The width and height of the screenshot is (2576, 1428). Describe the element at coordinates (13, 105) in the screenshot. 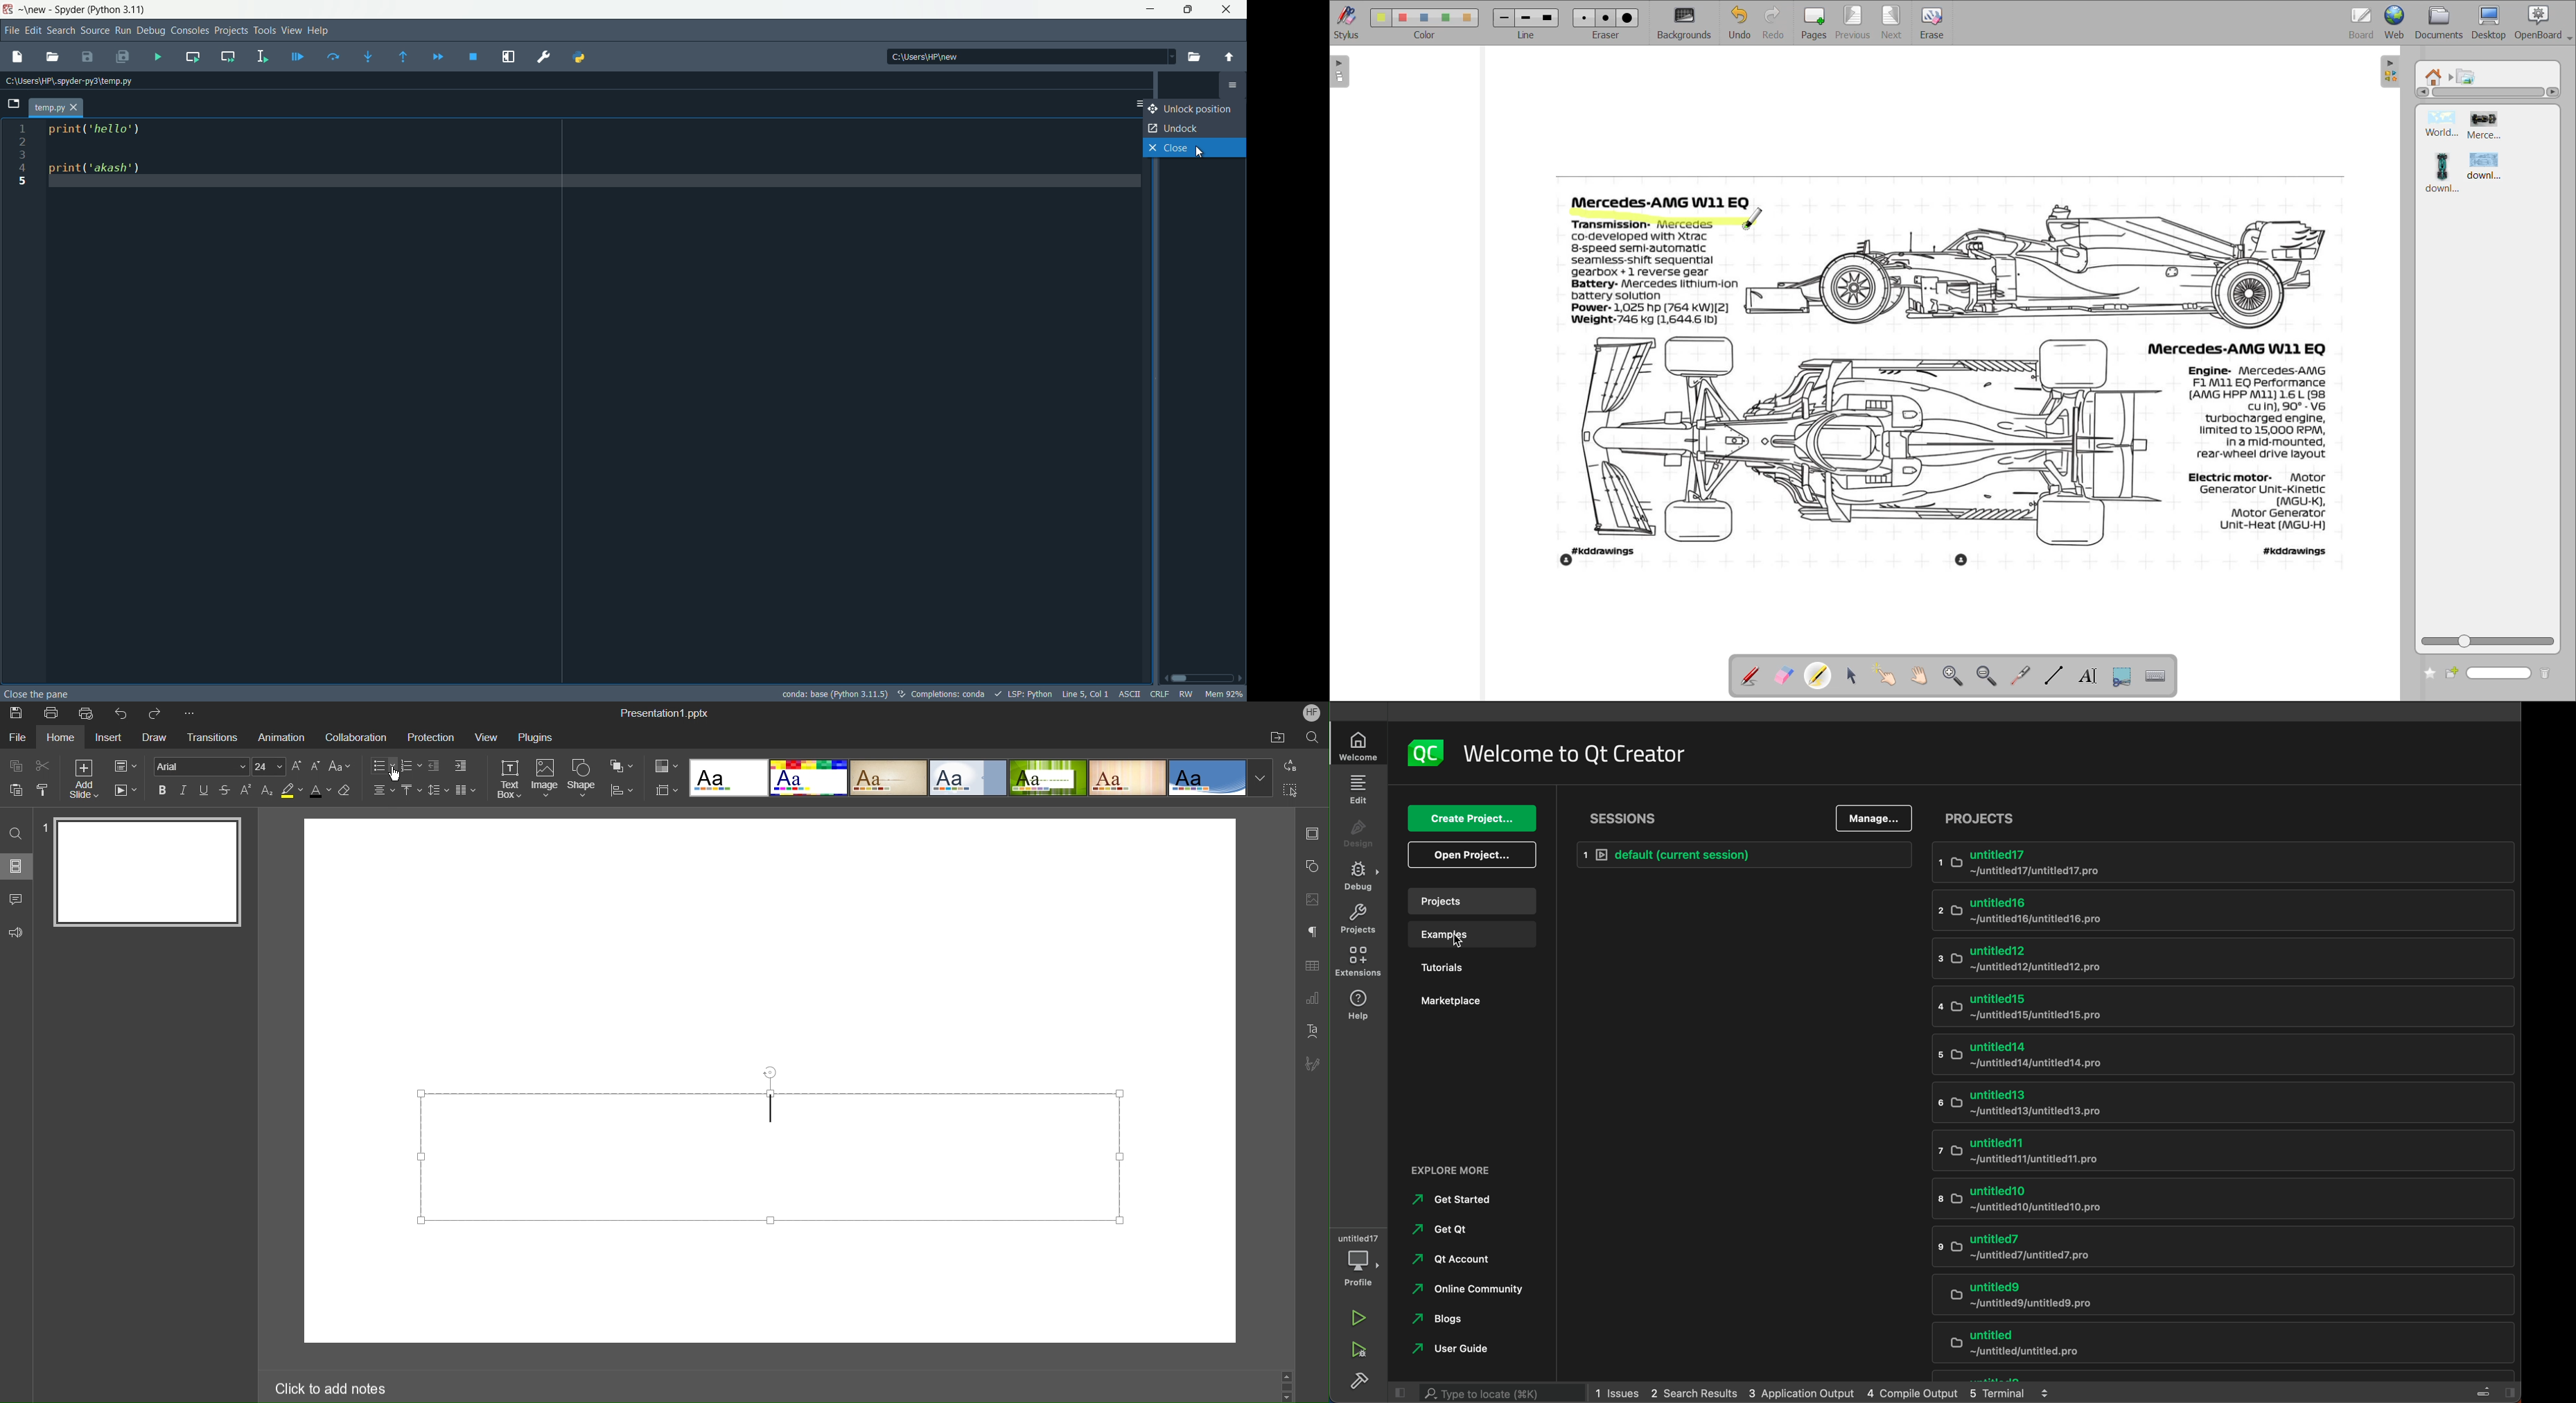

I see `browse tabs` at that location.